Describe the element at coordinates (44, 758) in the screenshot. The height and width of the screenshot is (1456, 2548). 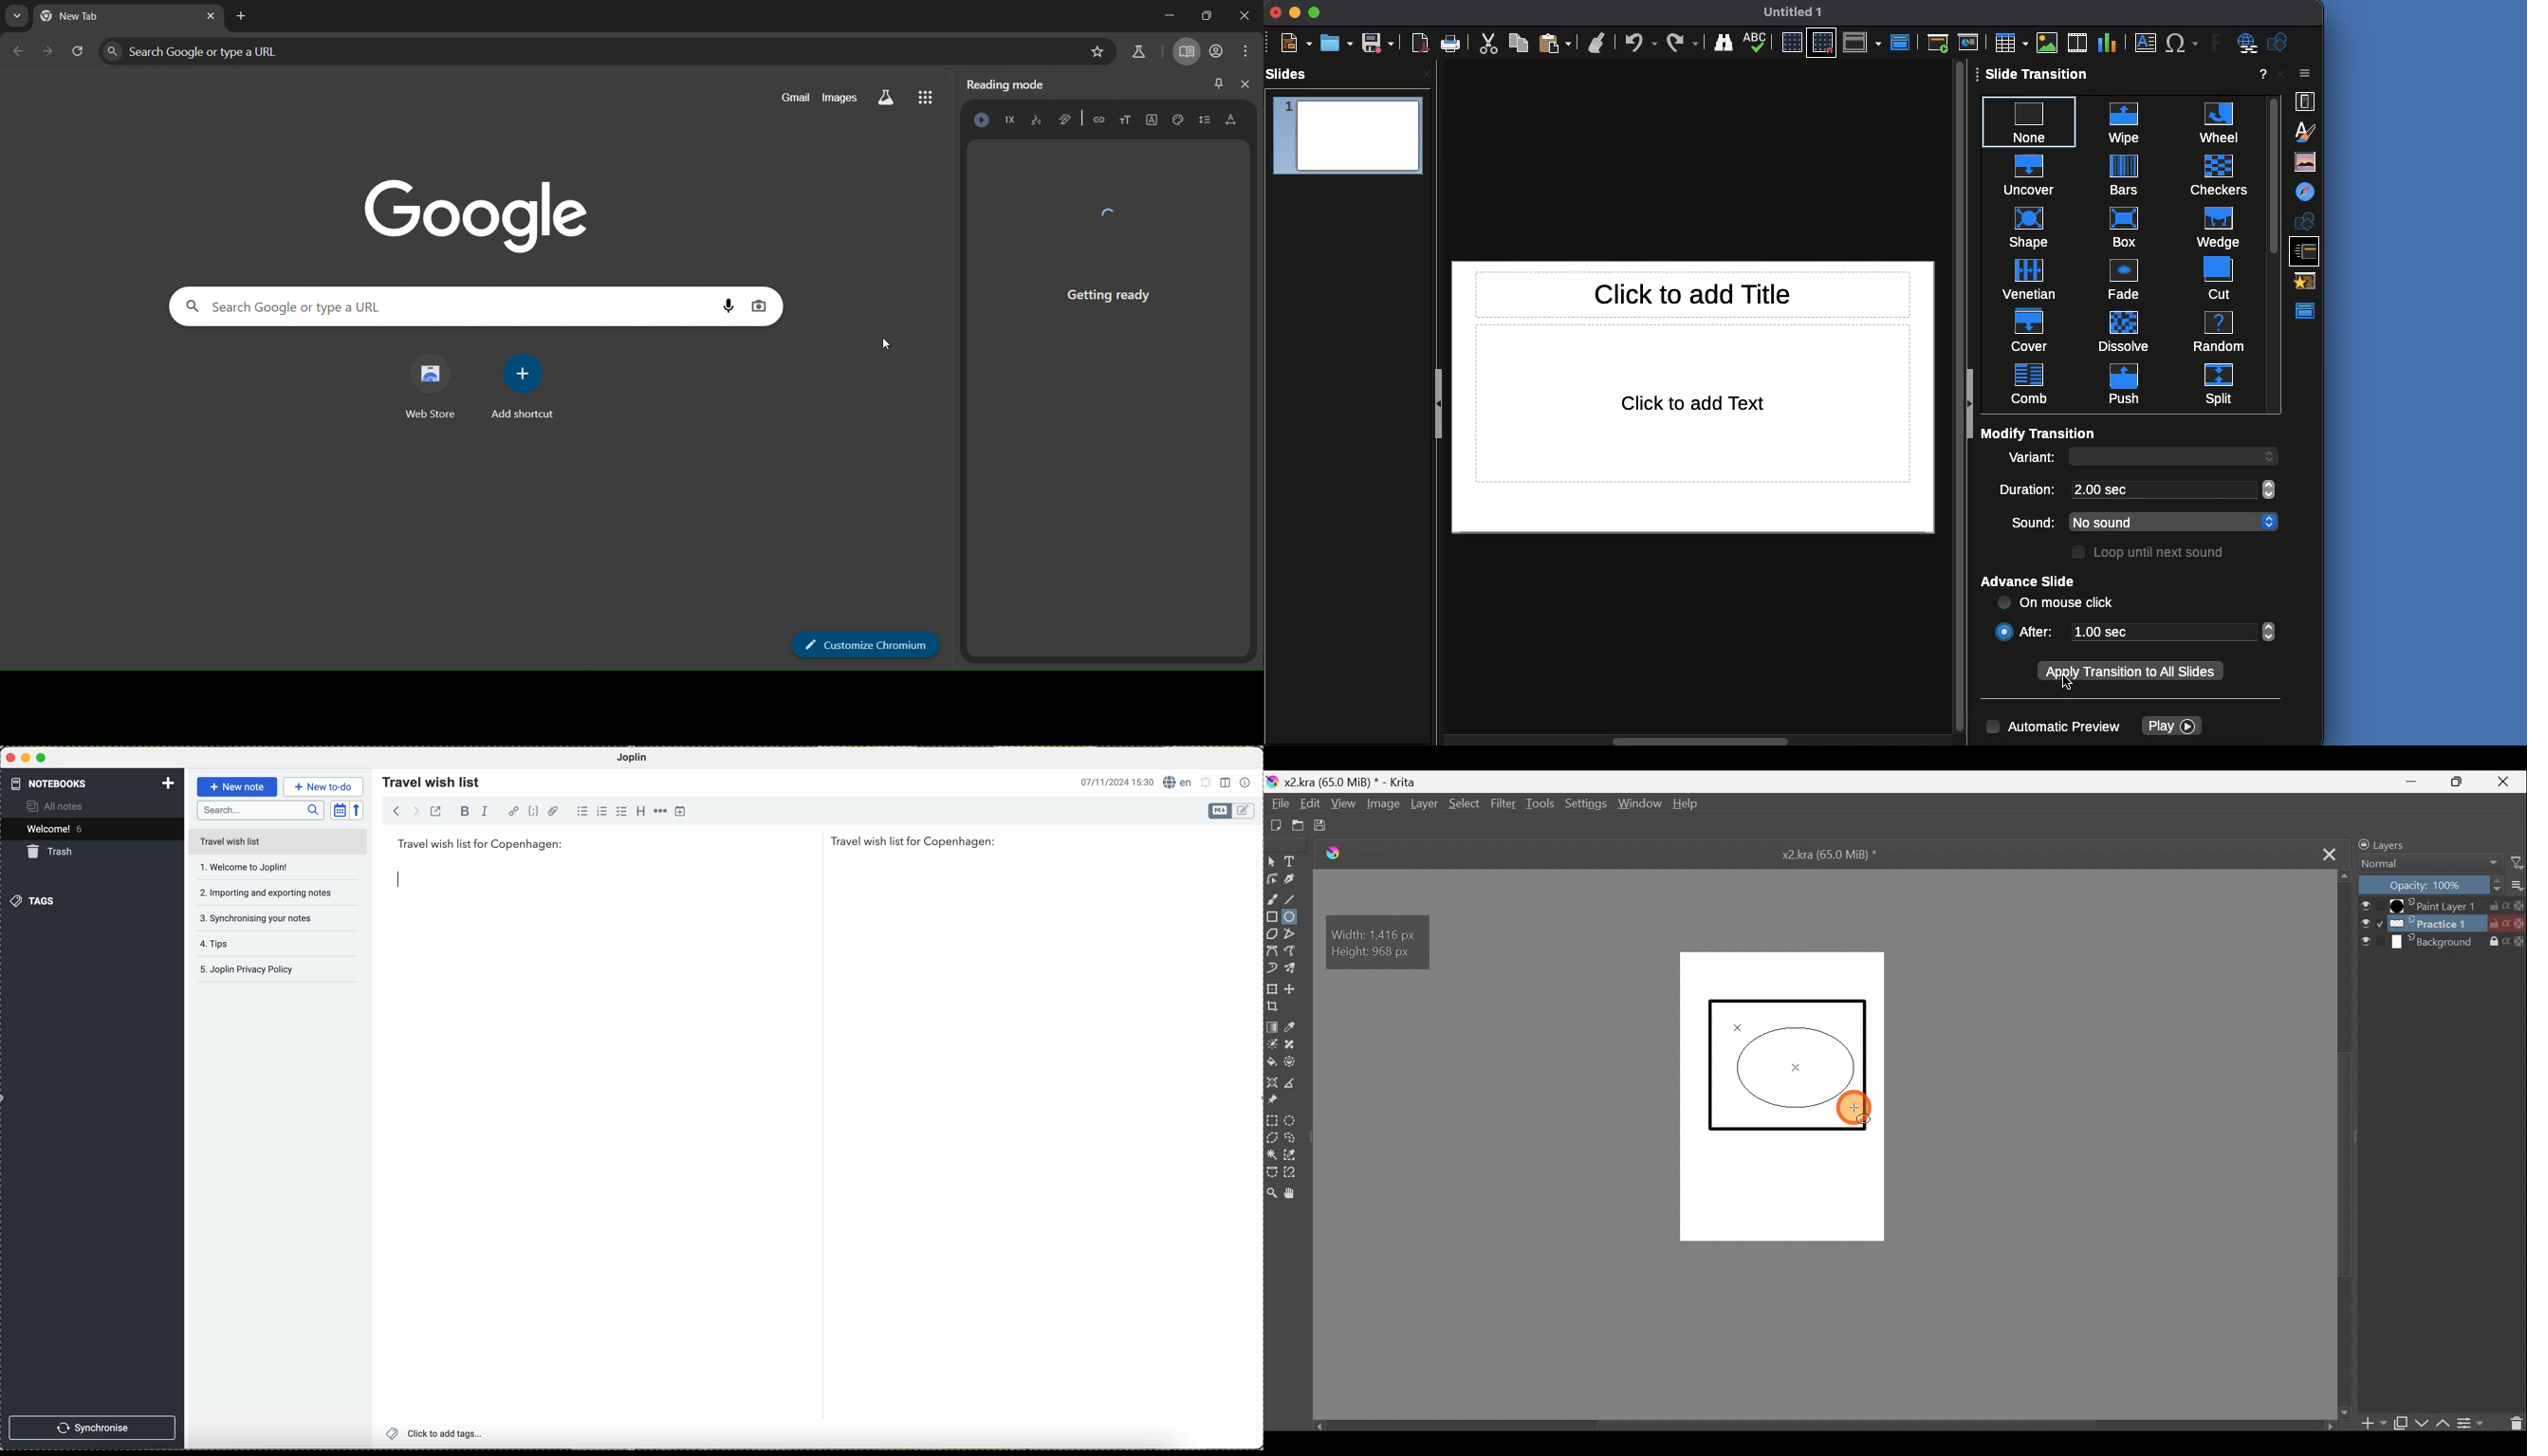
I see `maximize` at that location.